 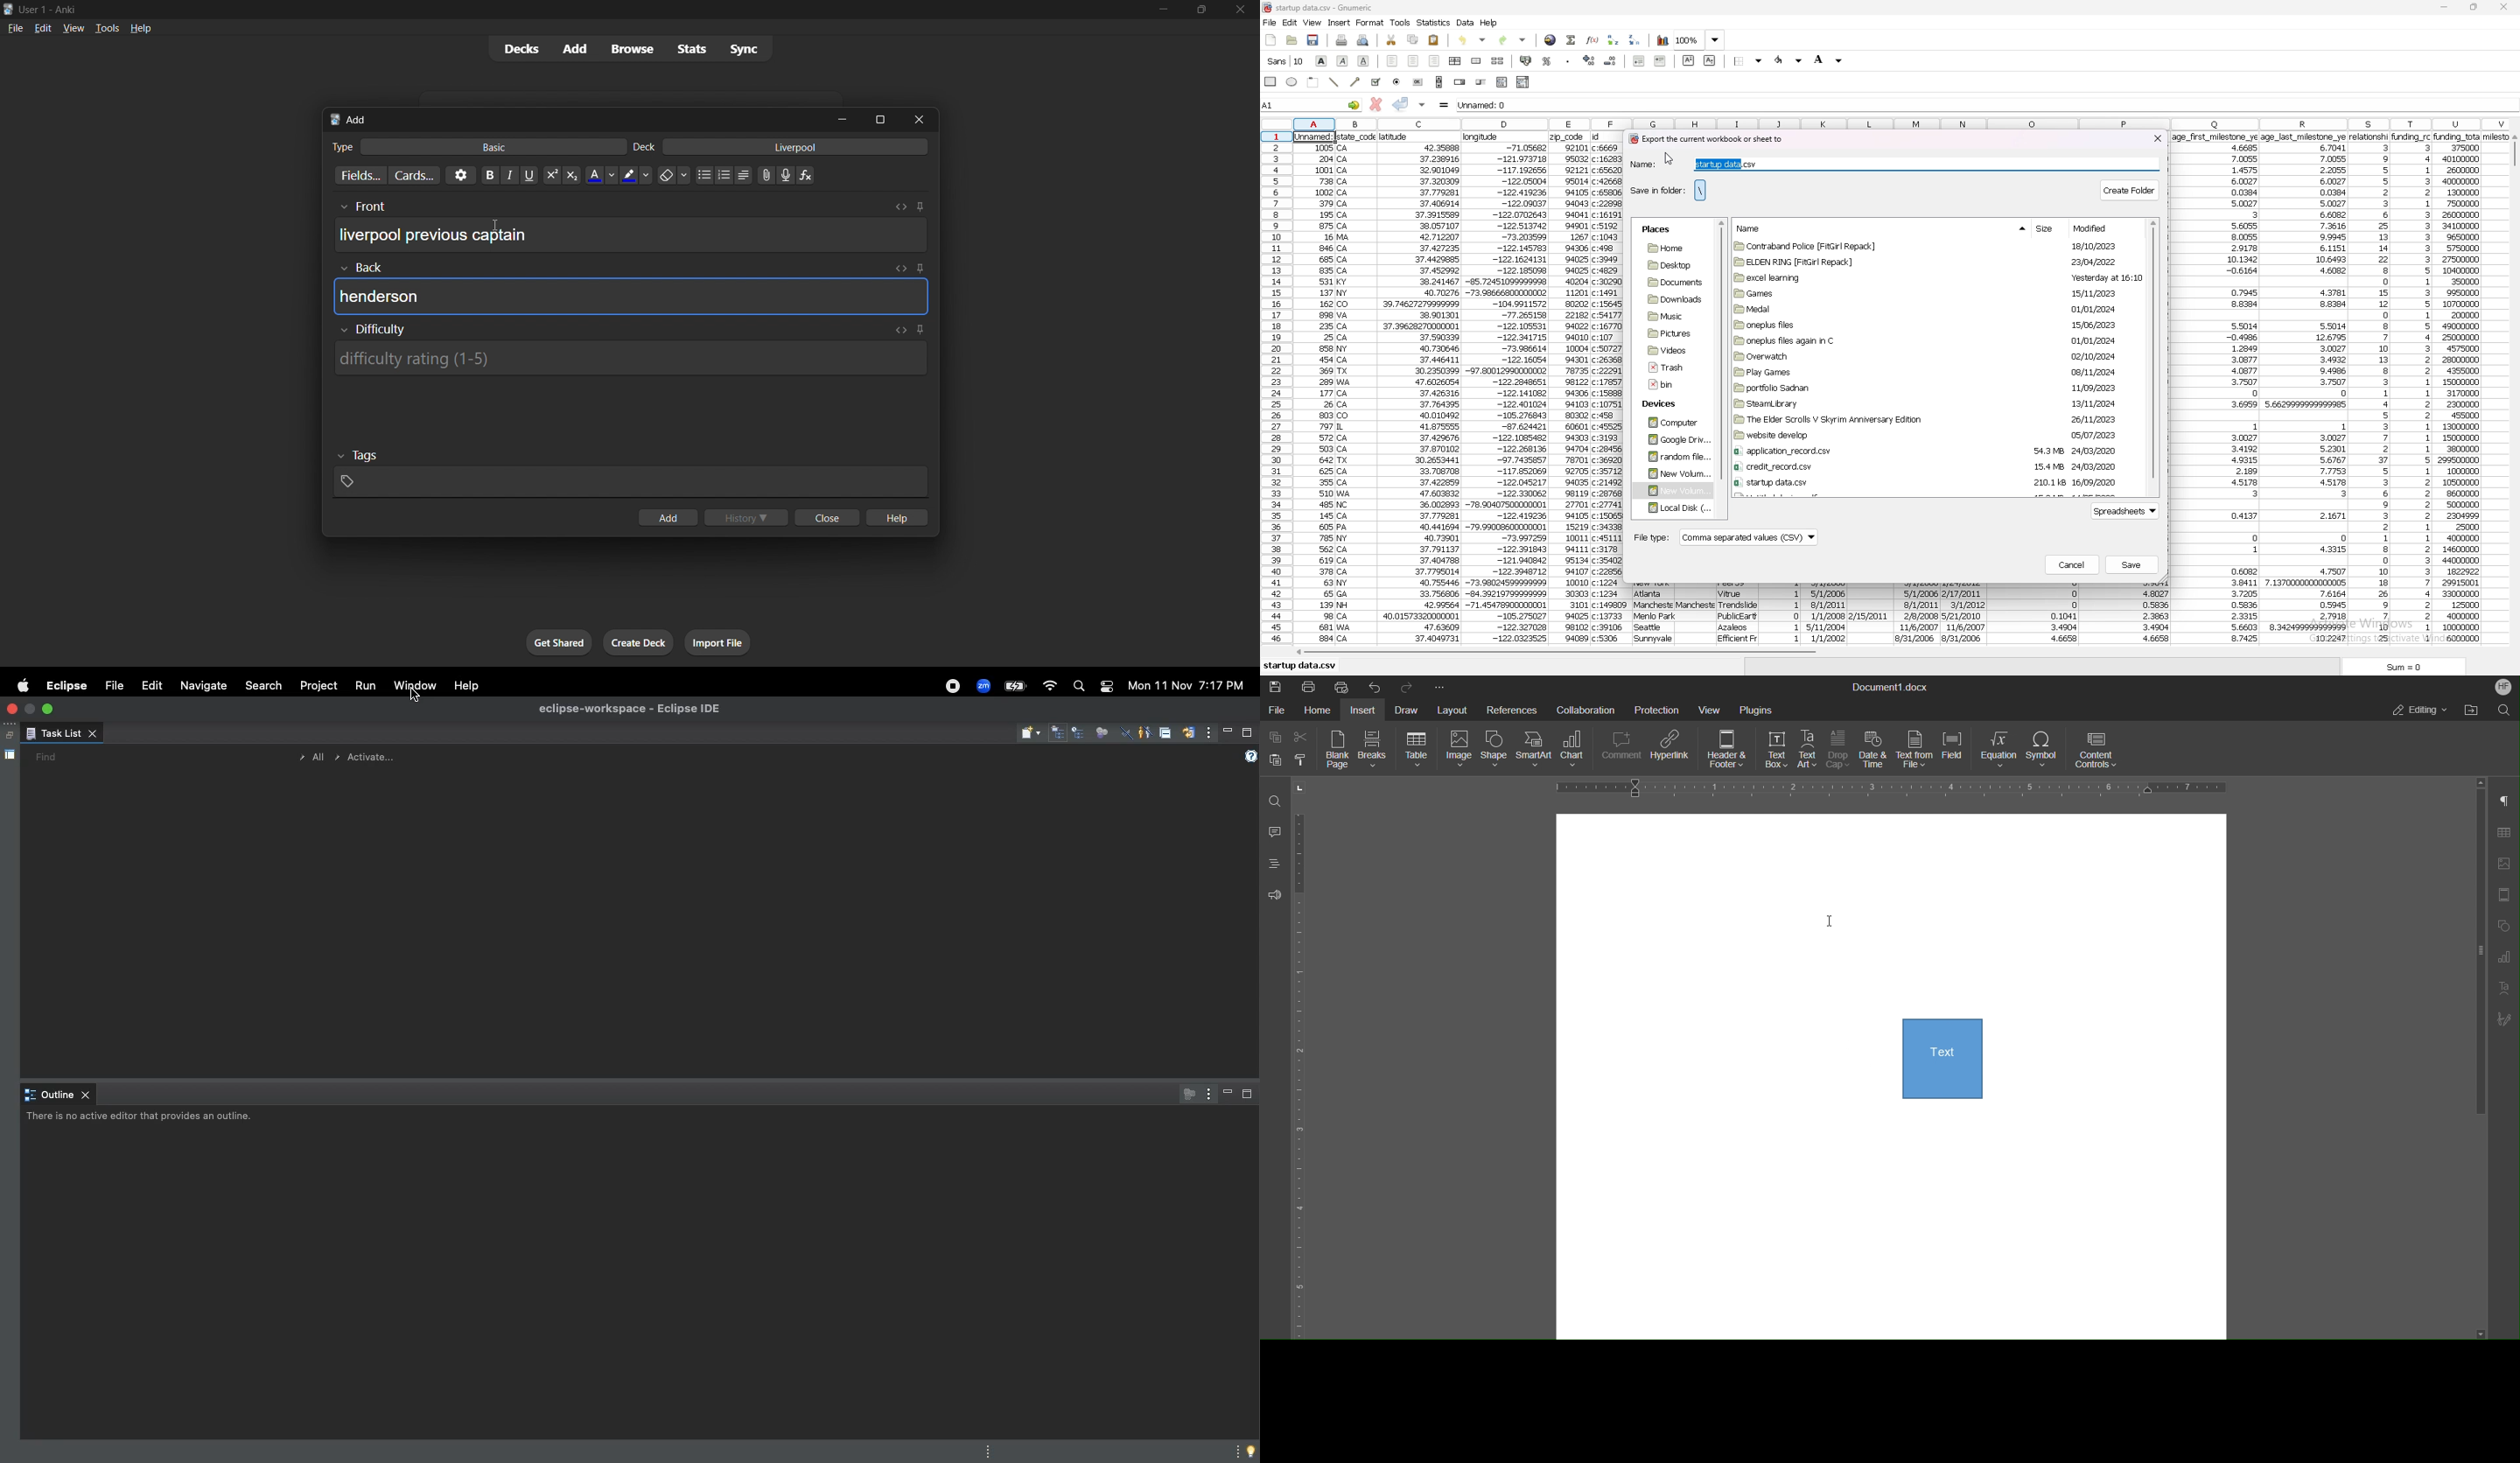 What do you see at coordinates (1875, 751) in the screenshot?
I see `Date & Time` at bounding box center [1875, 751].